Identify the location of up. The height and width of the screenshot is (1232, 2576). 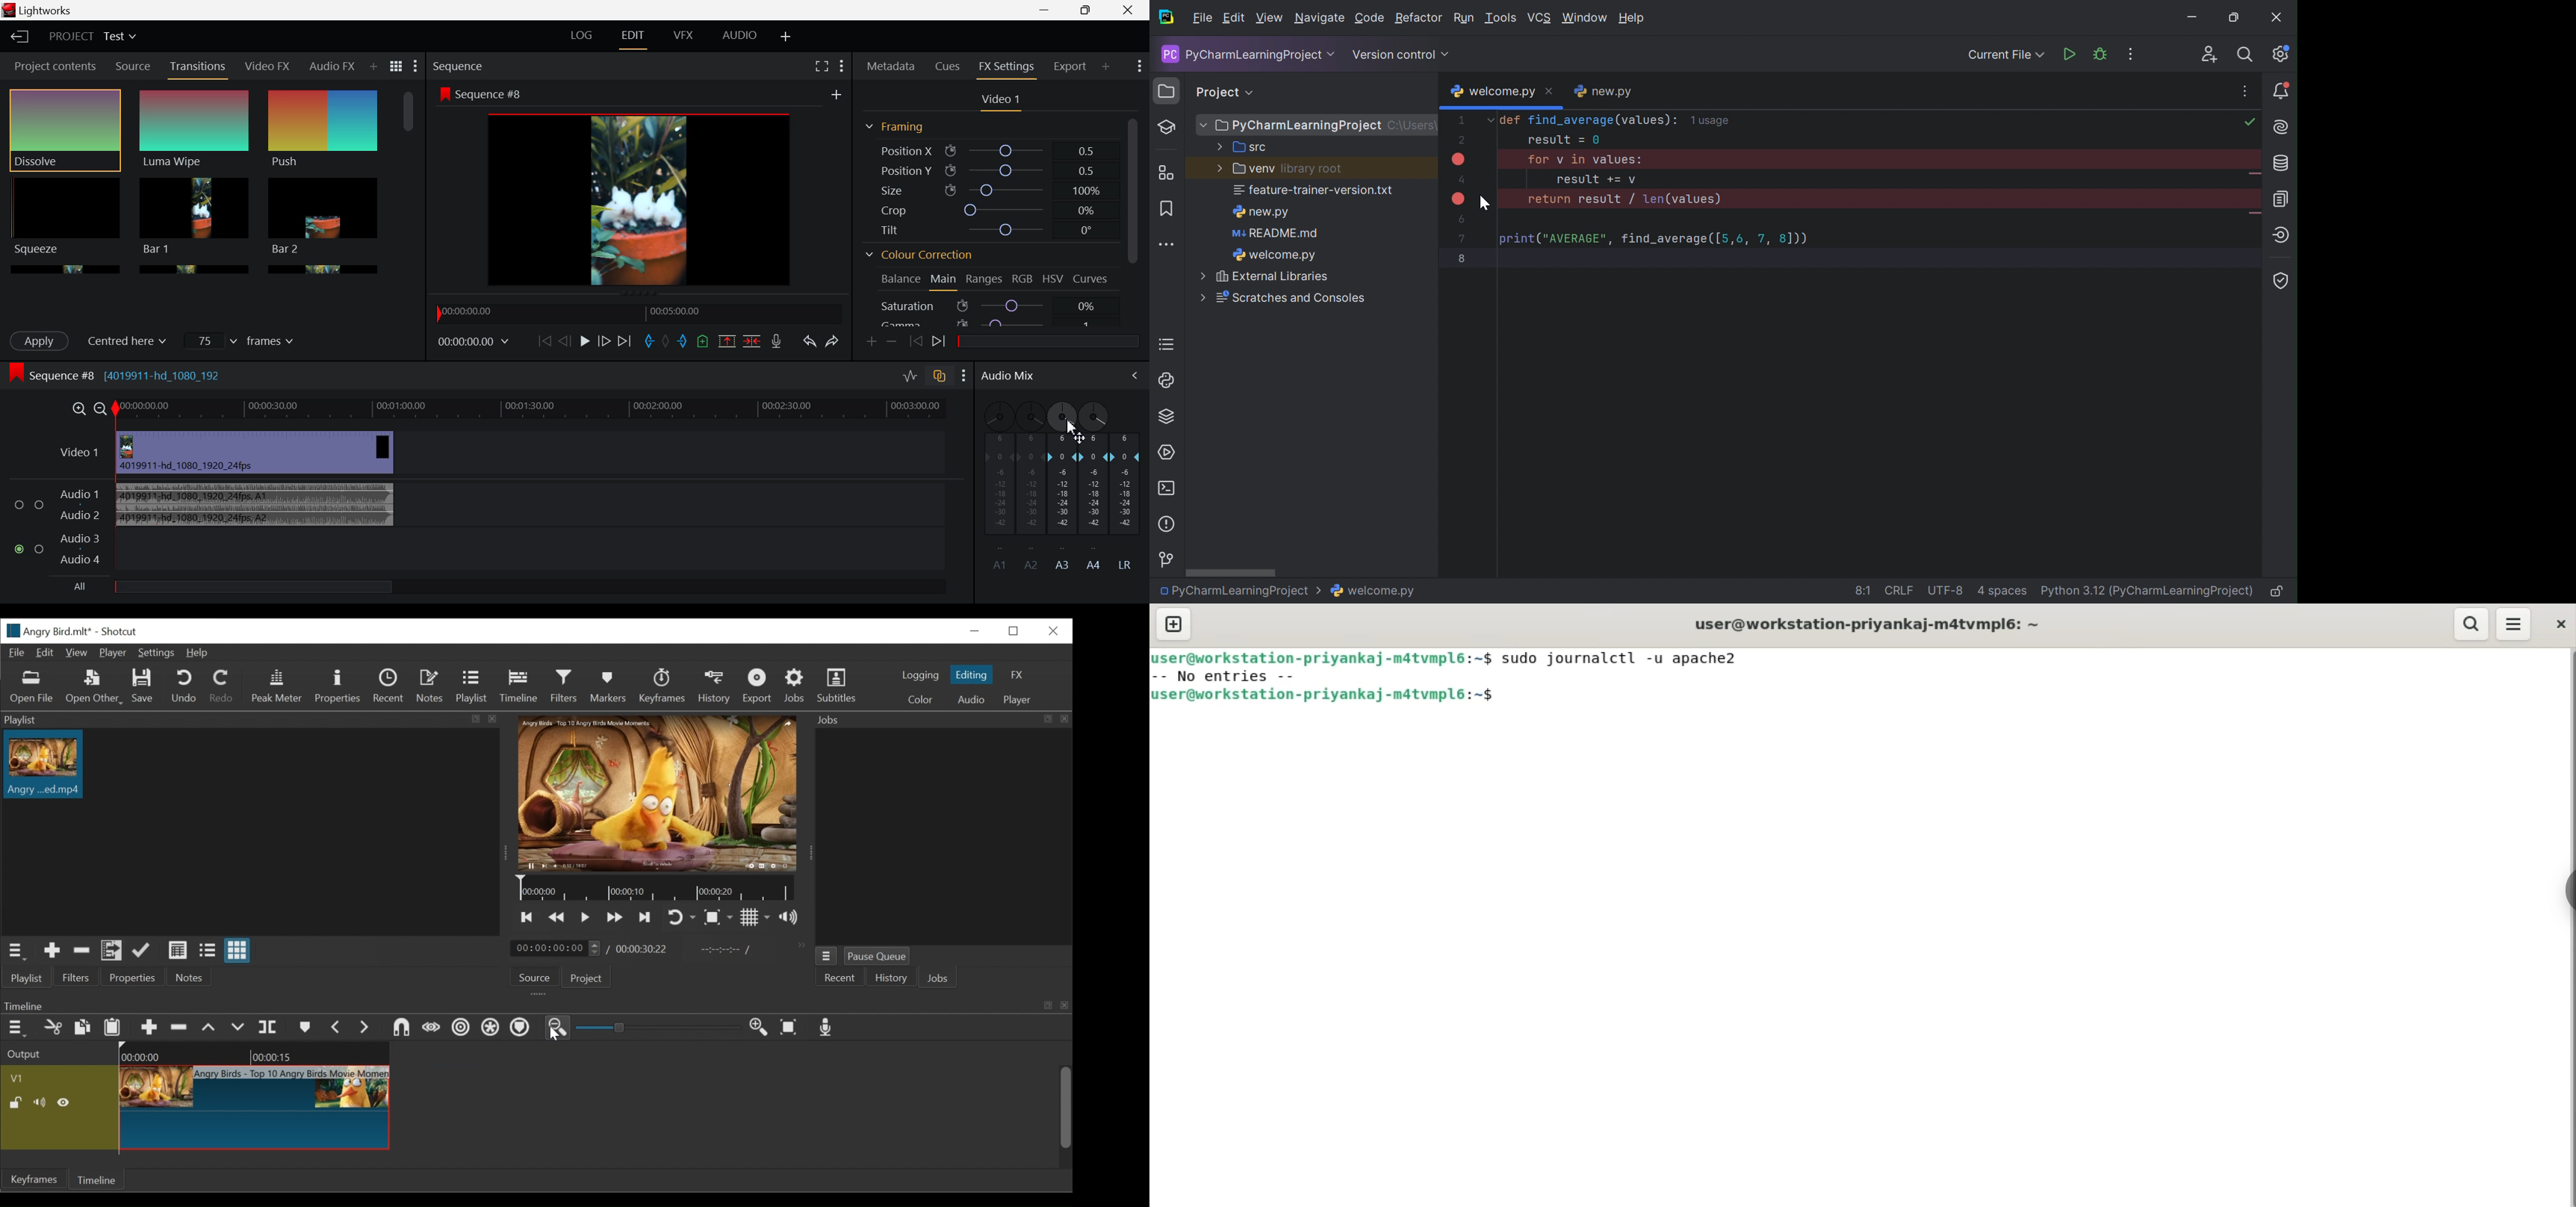
(213, 1028).